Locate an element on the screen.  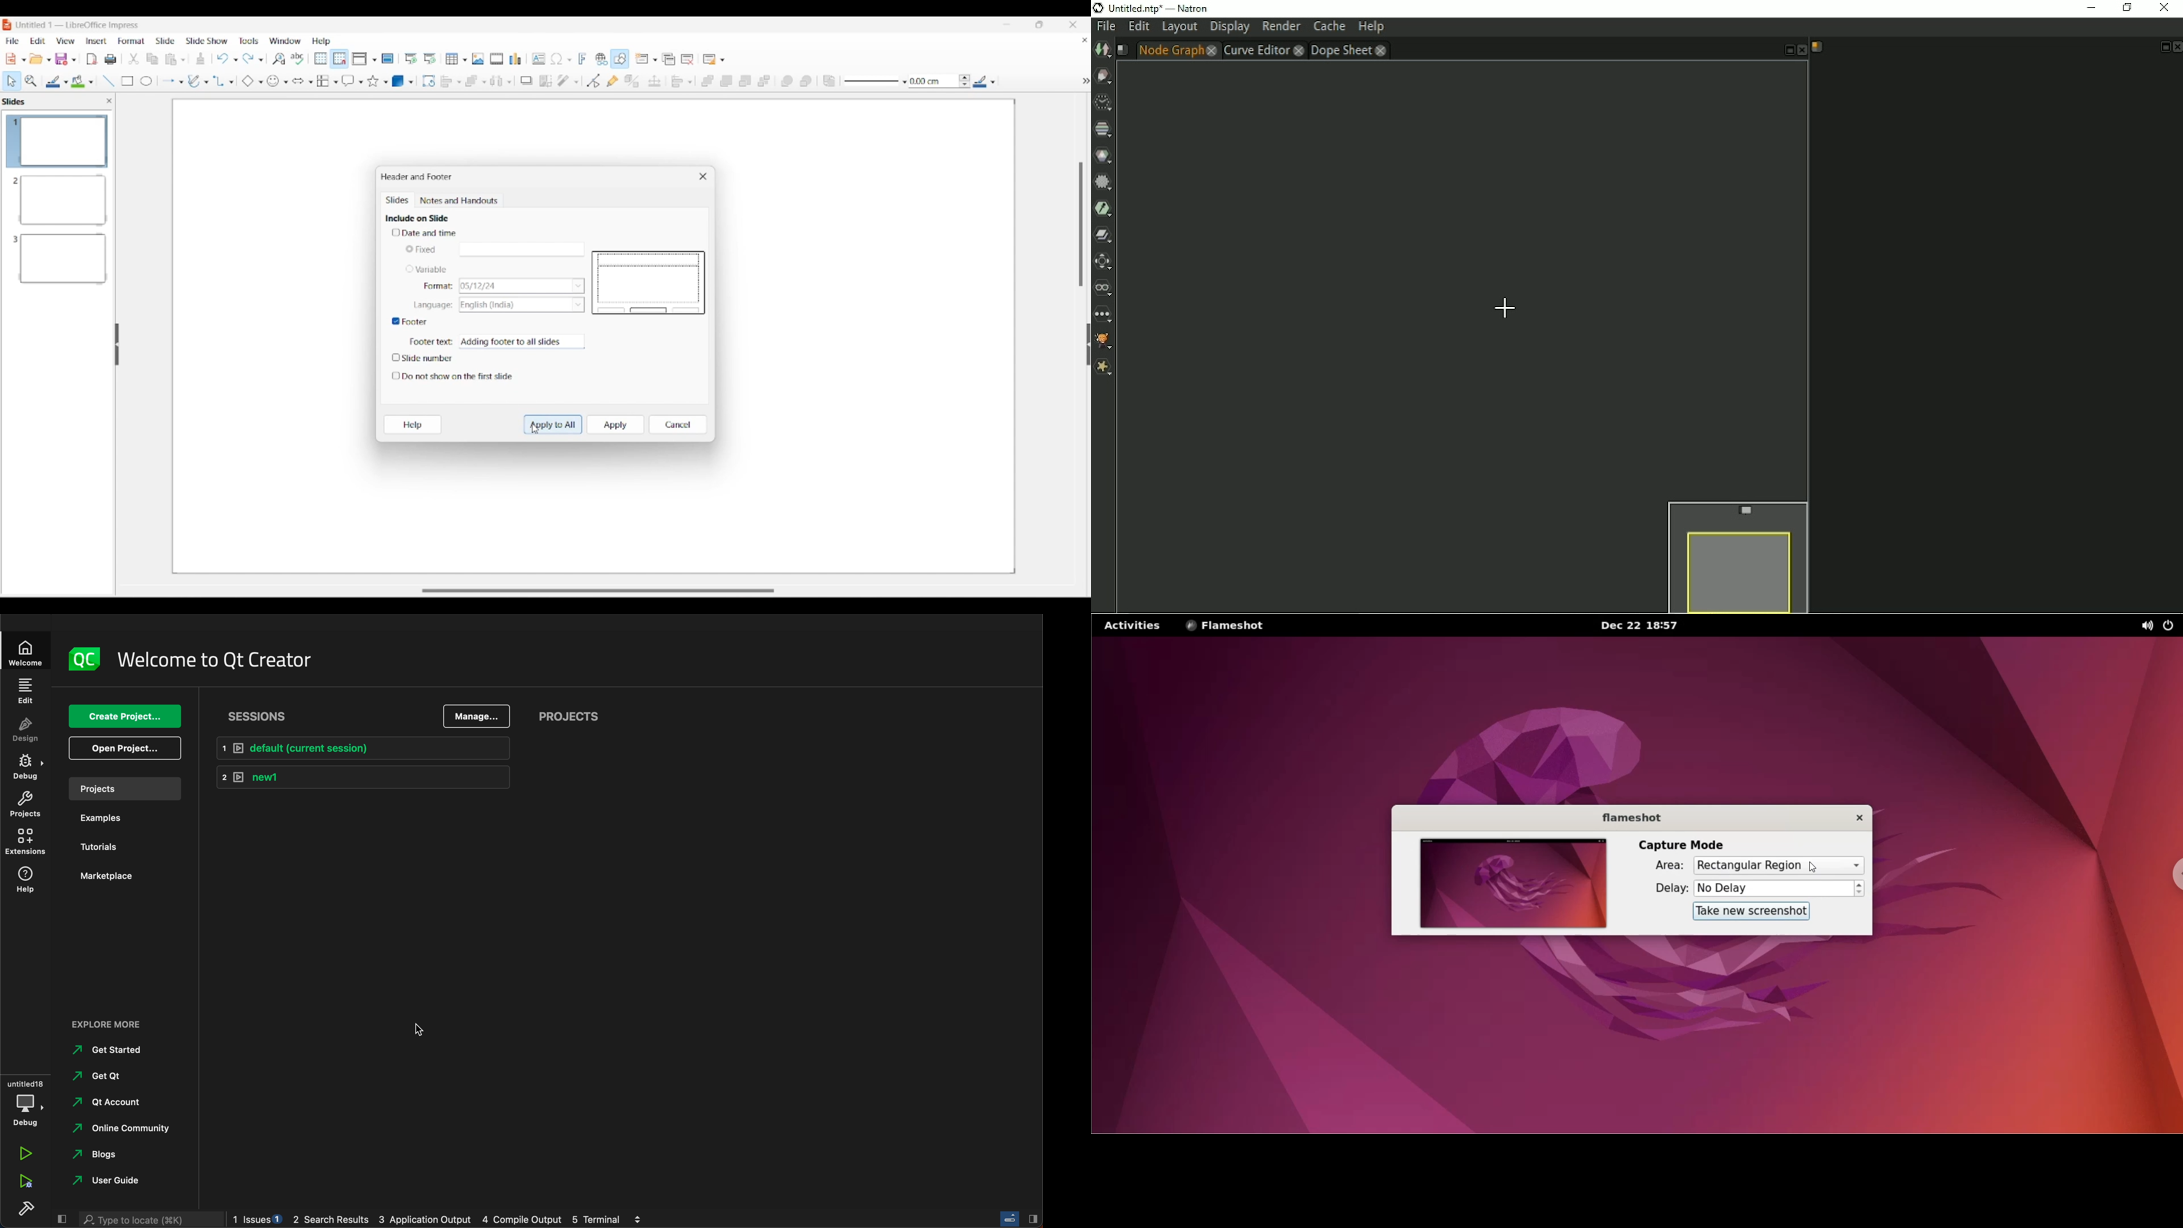
extensions is located at coordinates (26, 841).